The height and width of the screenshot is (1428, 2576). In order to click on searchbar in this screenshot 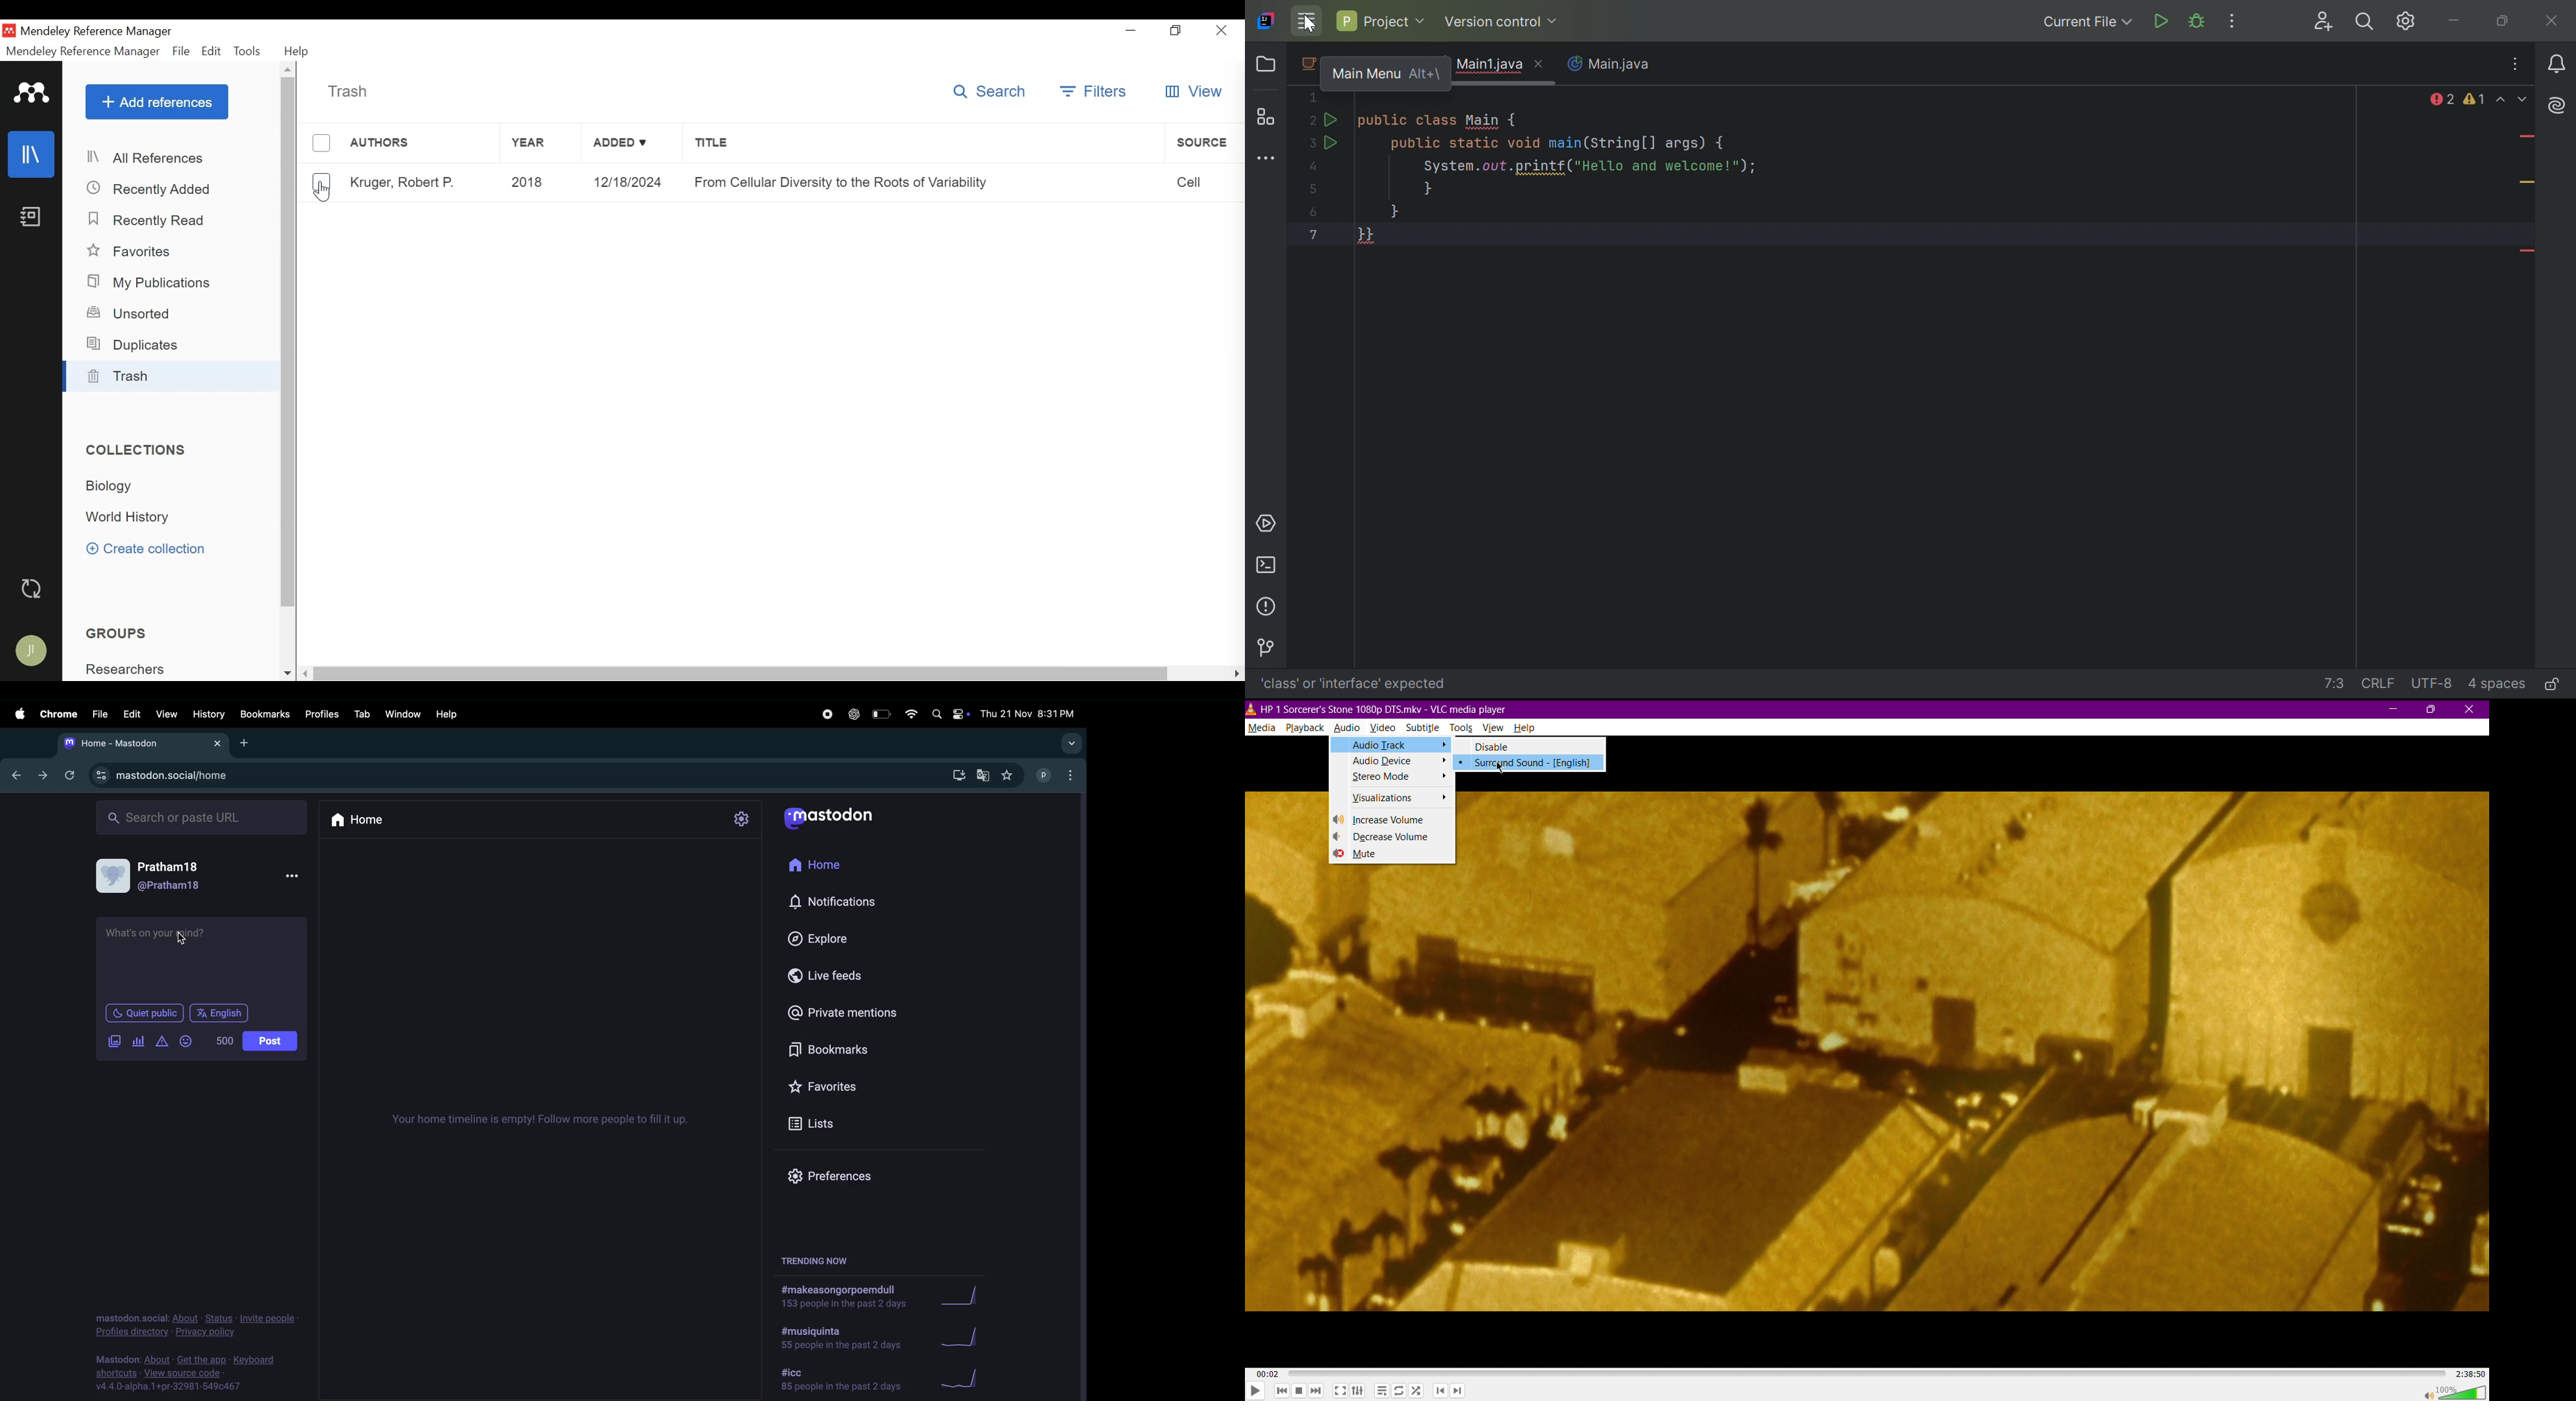, I will do `click(203, 818)`.